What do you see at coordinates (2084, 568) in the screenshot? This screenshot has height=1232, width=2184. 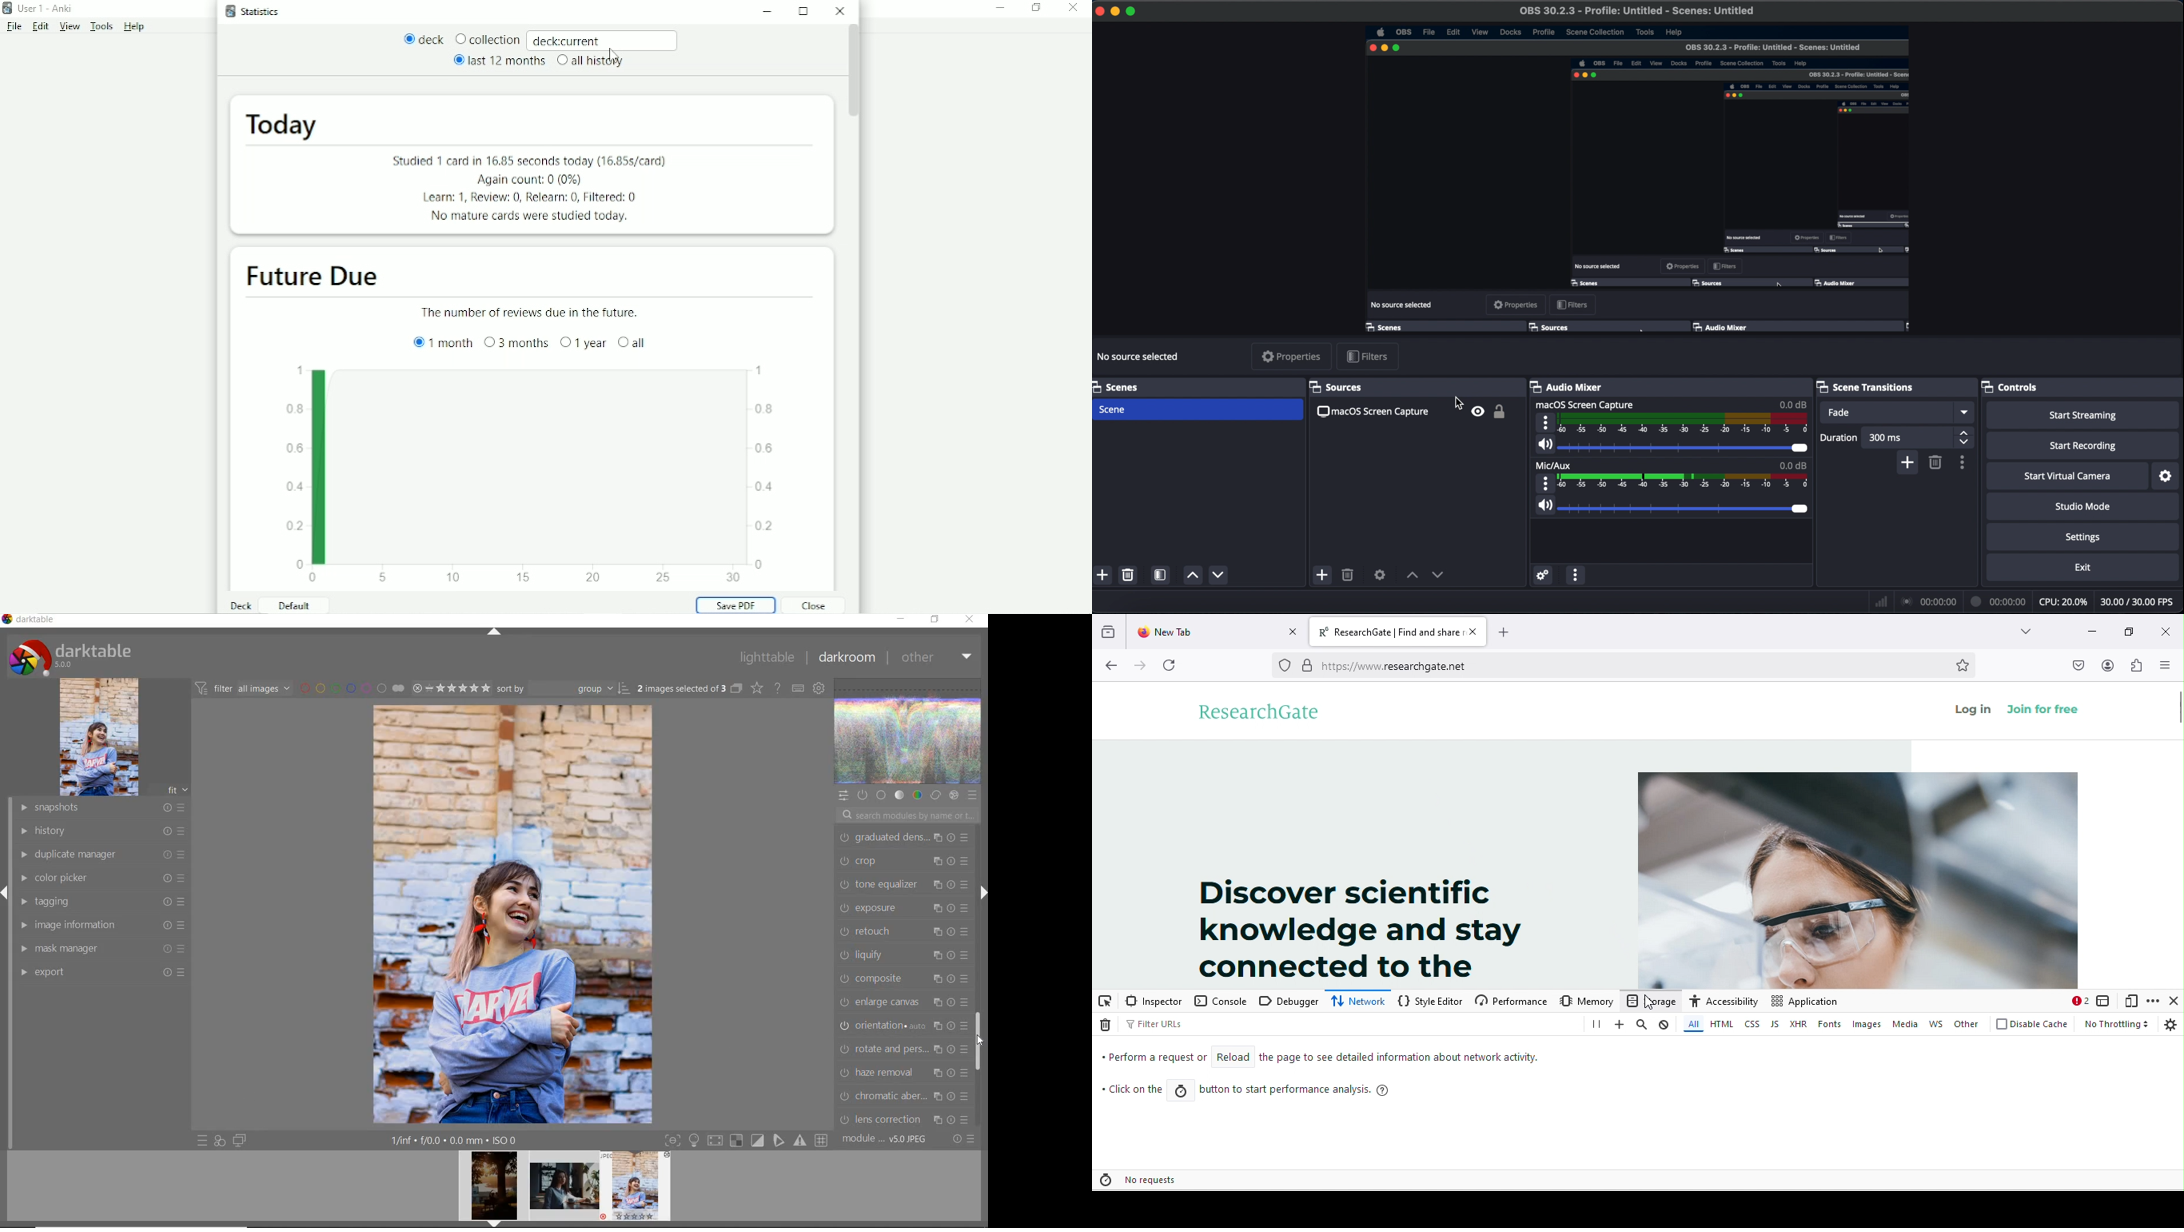 I see `exit` at bounding box center [2084, 568].